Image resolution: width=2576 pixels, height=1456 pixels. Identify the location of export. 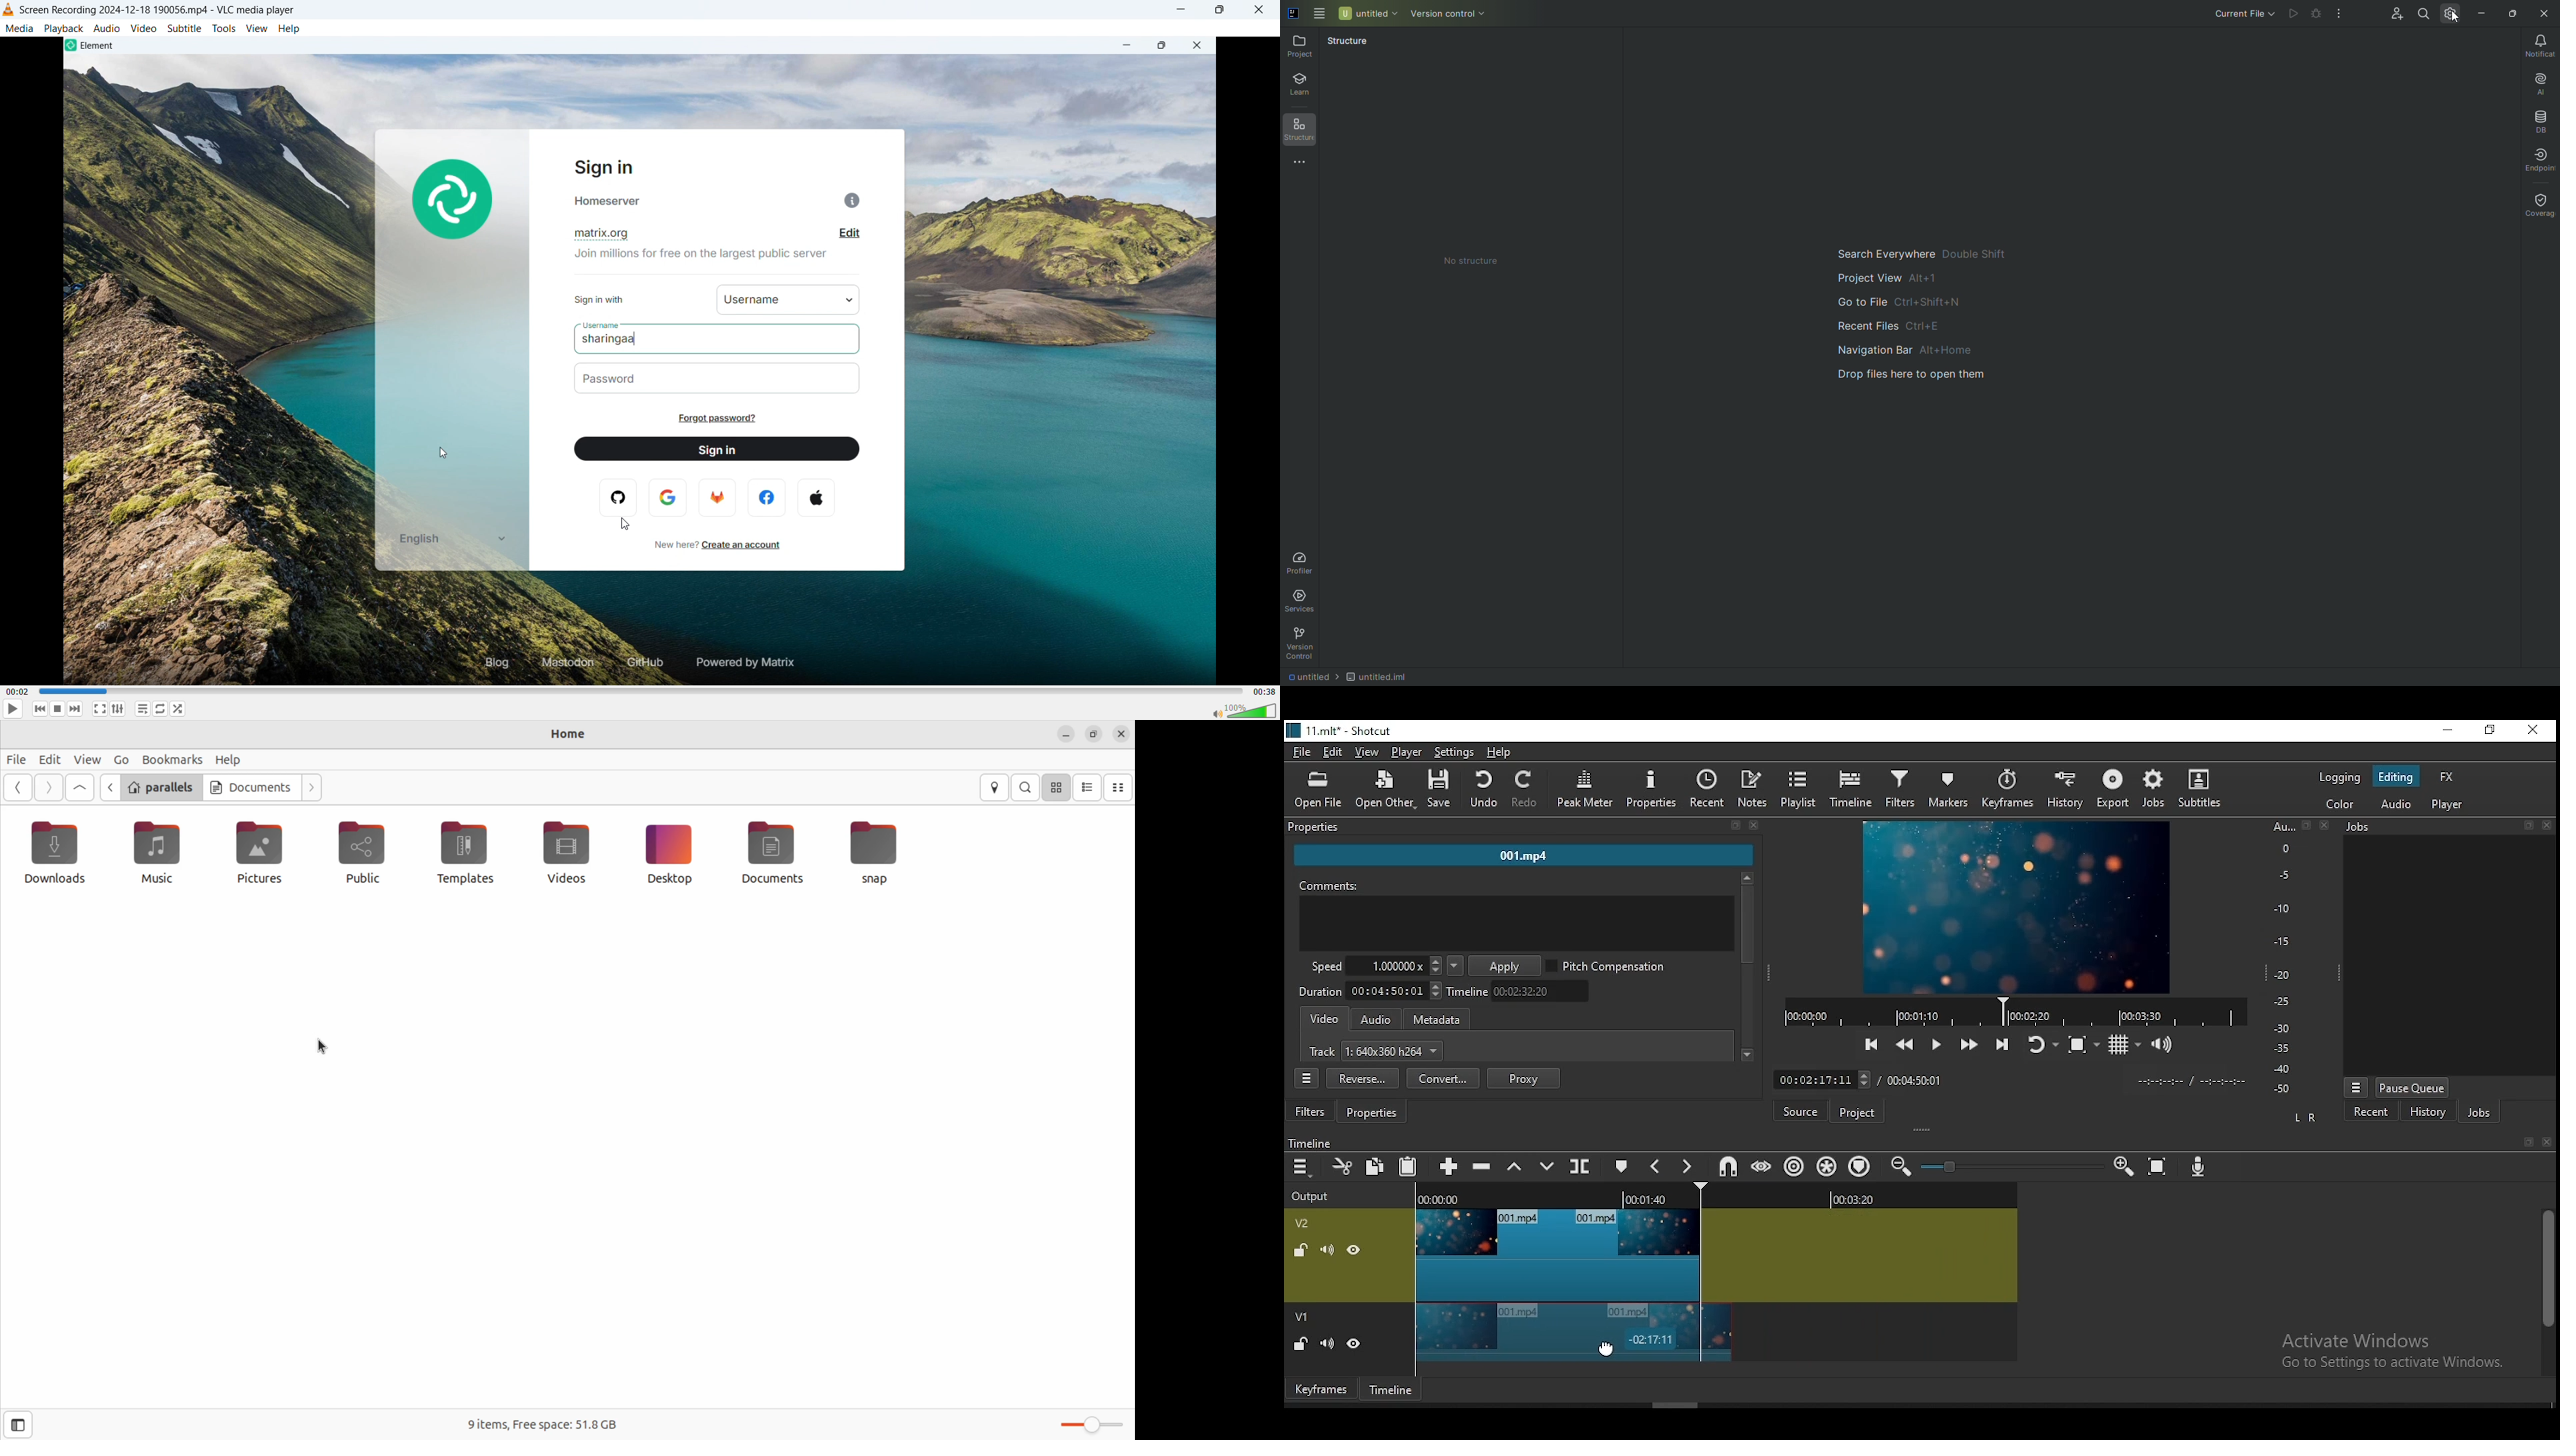
(2113, 789).